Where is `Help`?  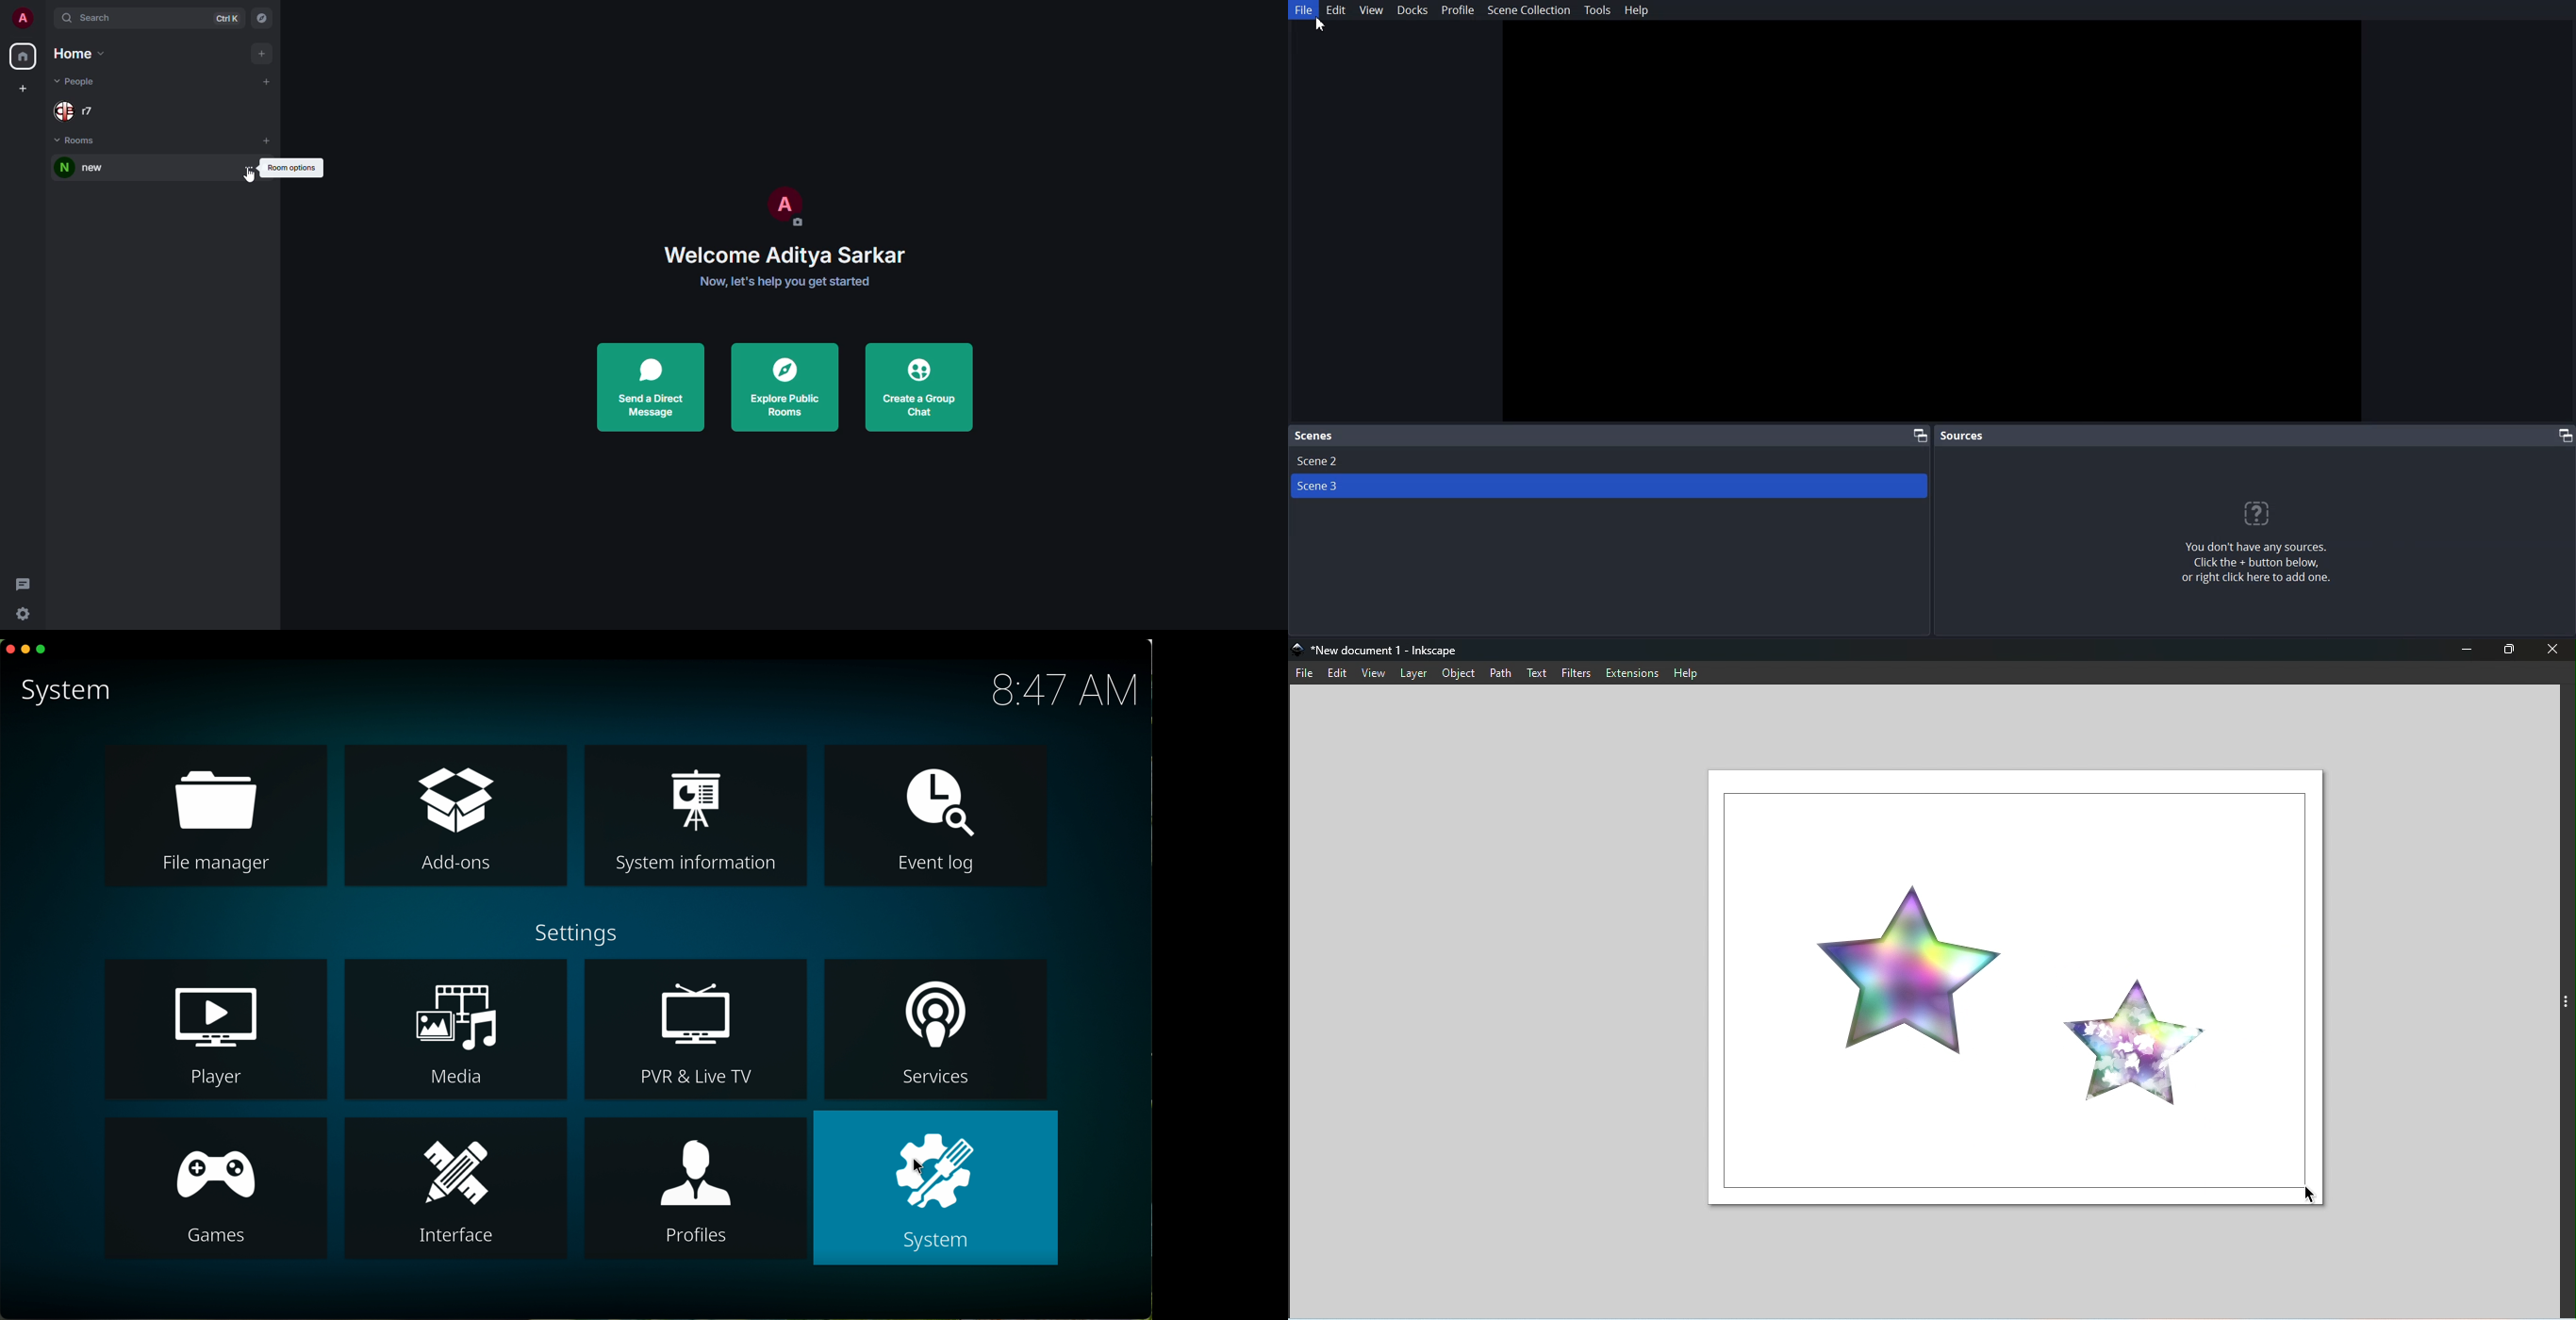
Help is located at coordinates (1635, 9).